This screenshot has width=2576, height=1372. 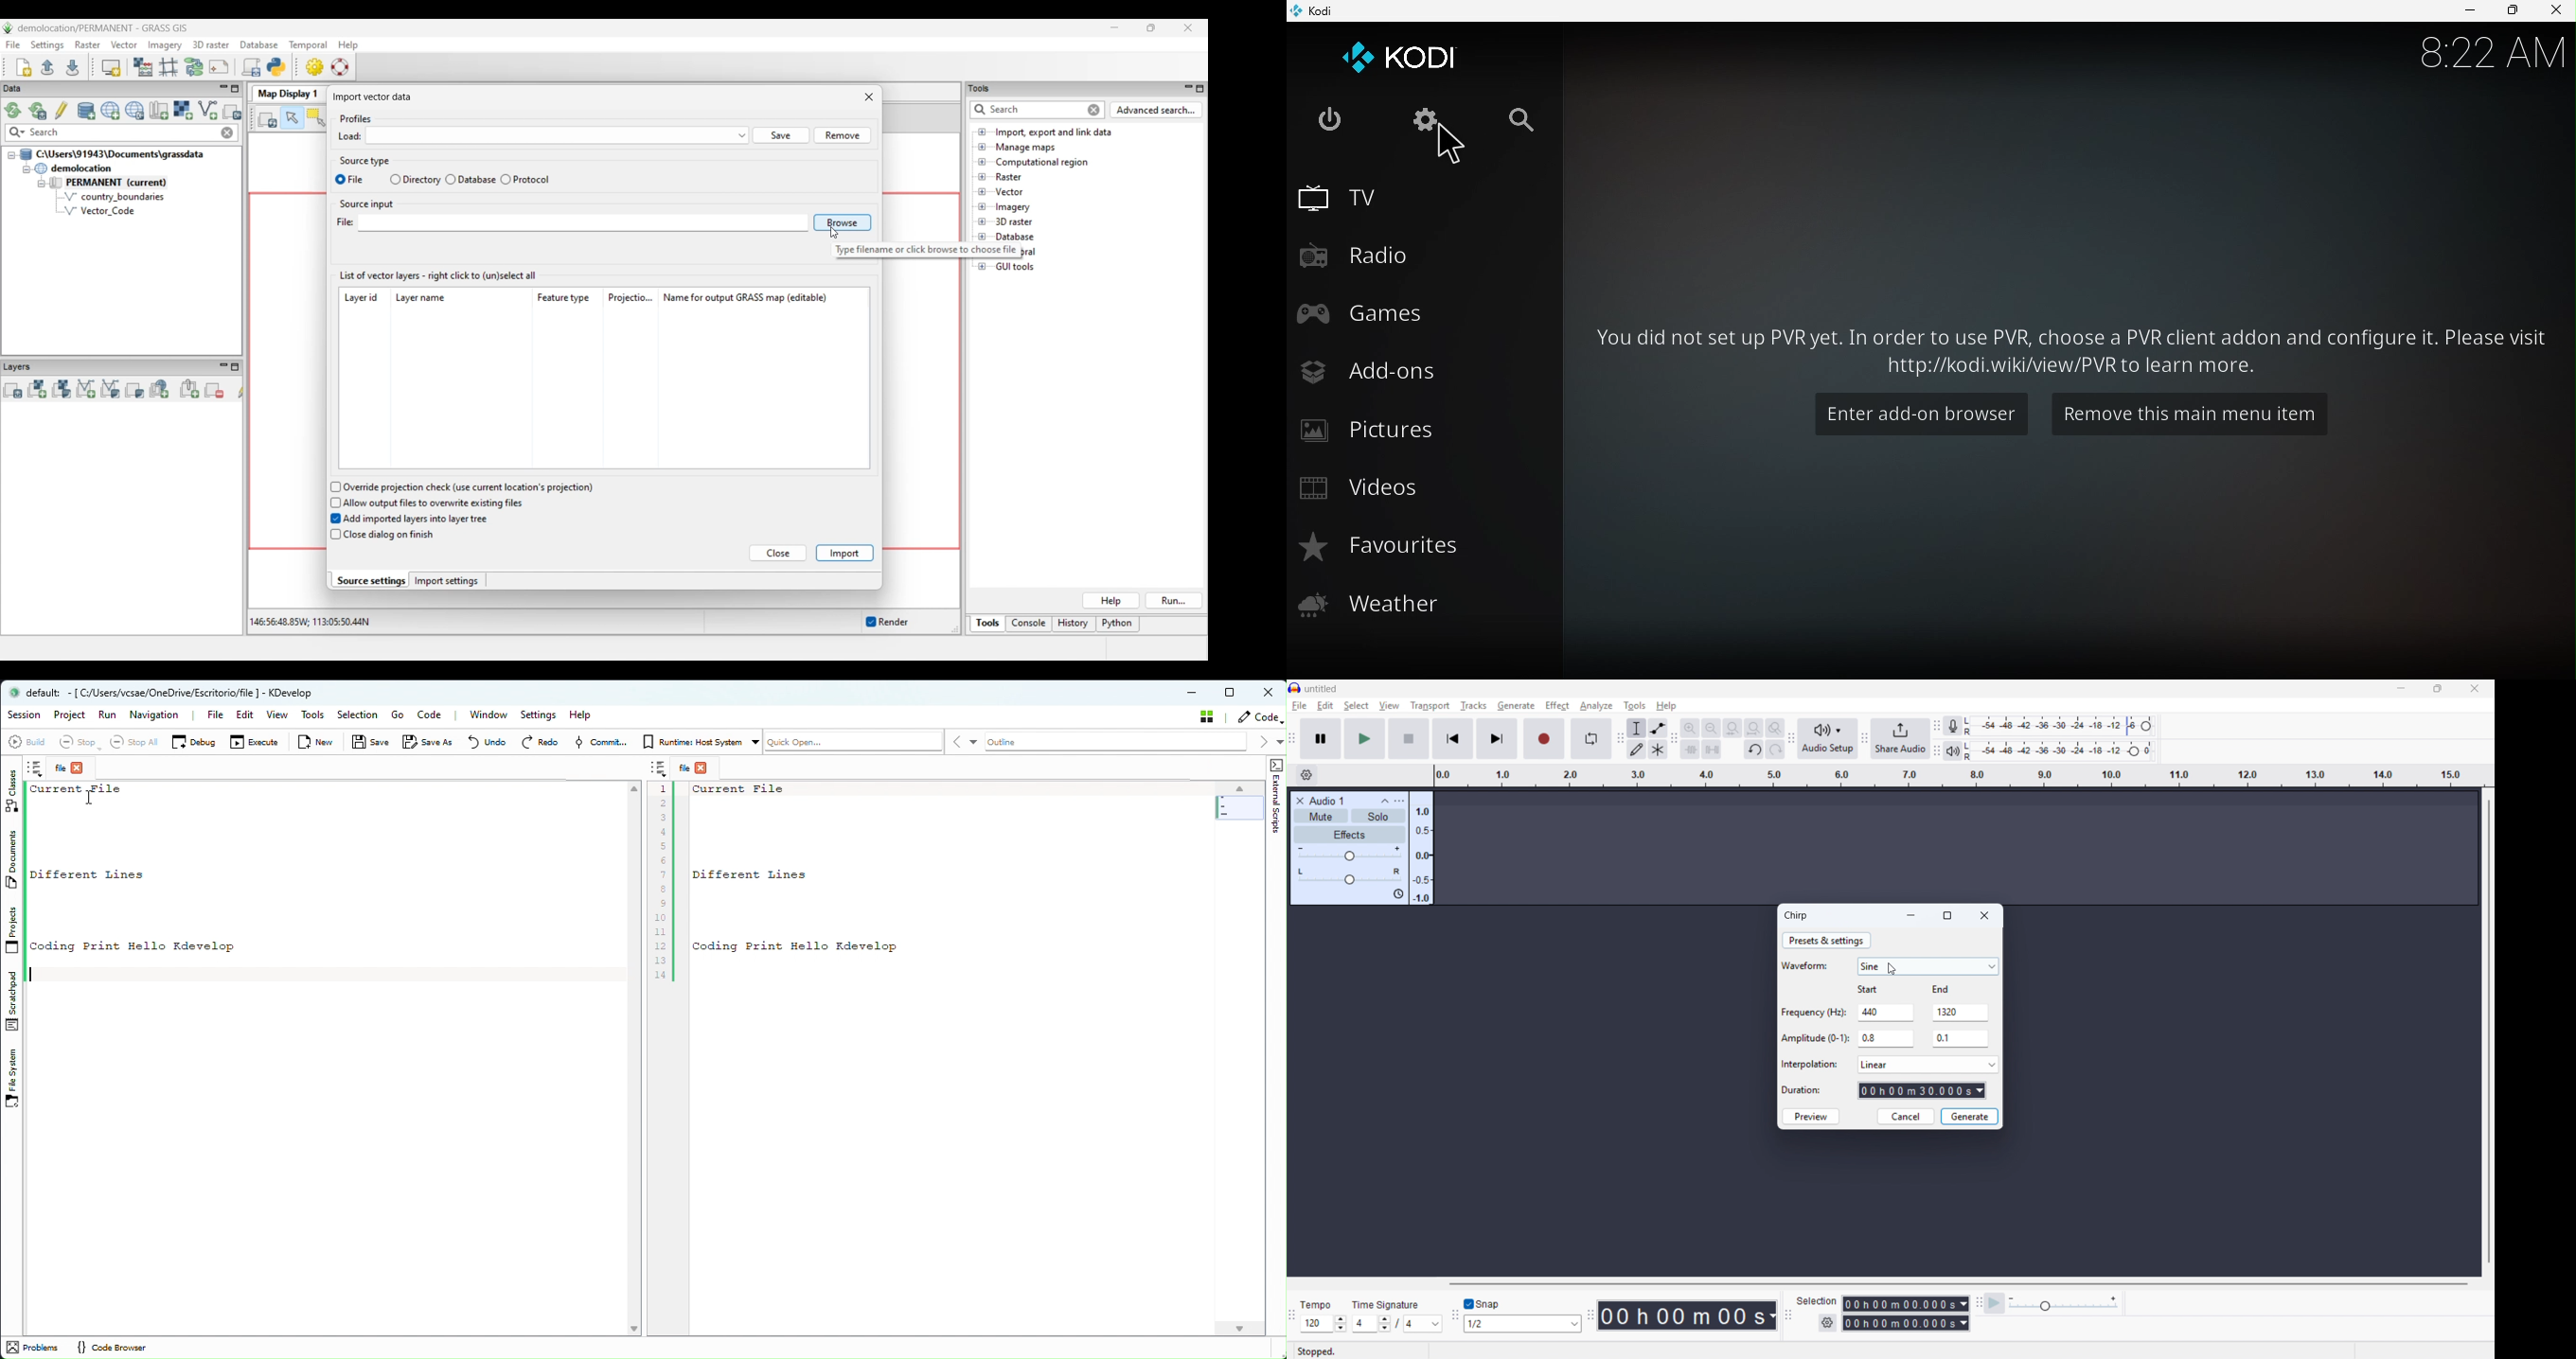 What do you see at coordinates (1811, 1116) in the screenshot?
I see `Preview ` at bounding box center [1811, 1116].